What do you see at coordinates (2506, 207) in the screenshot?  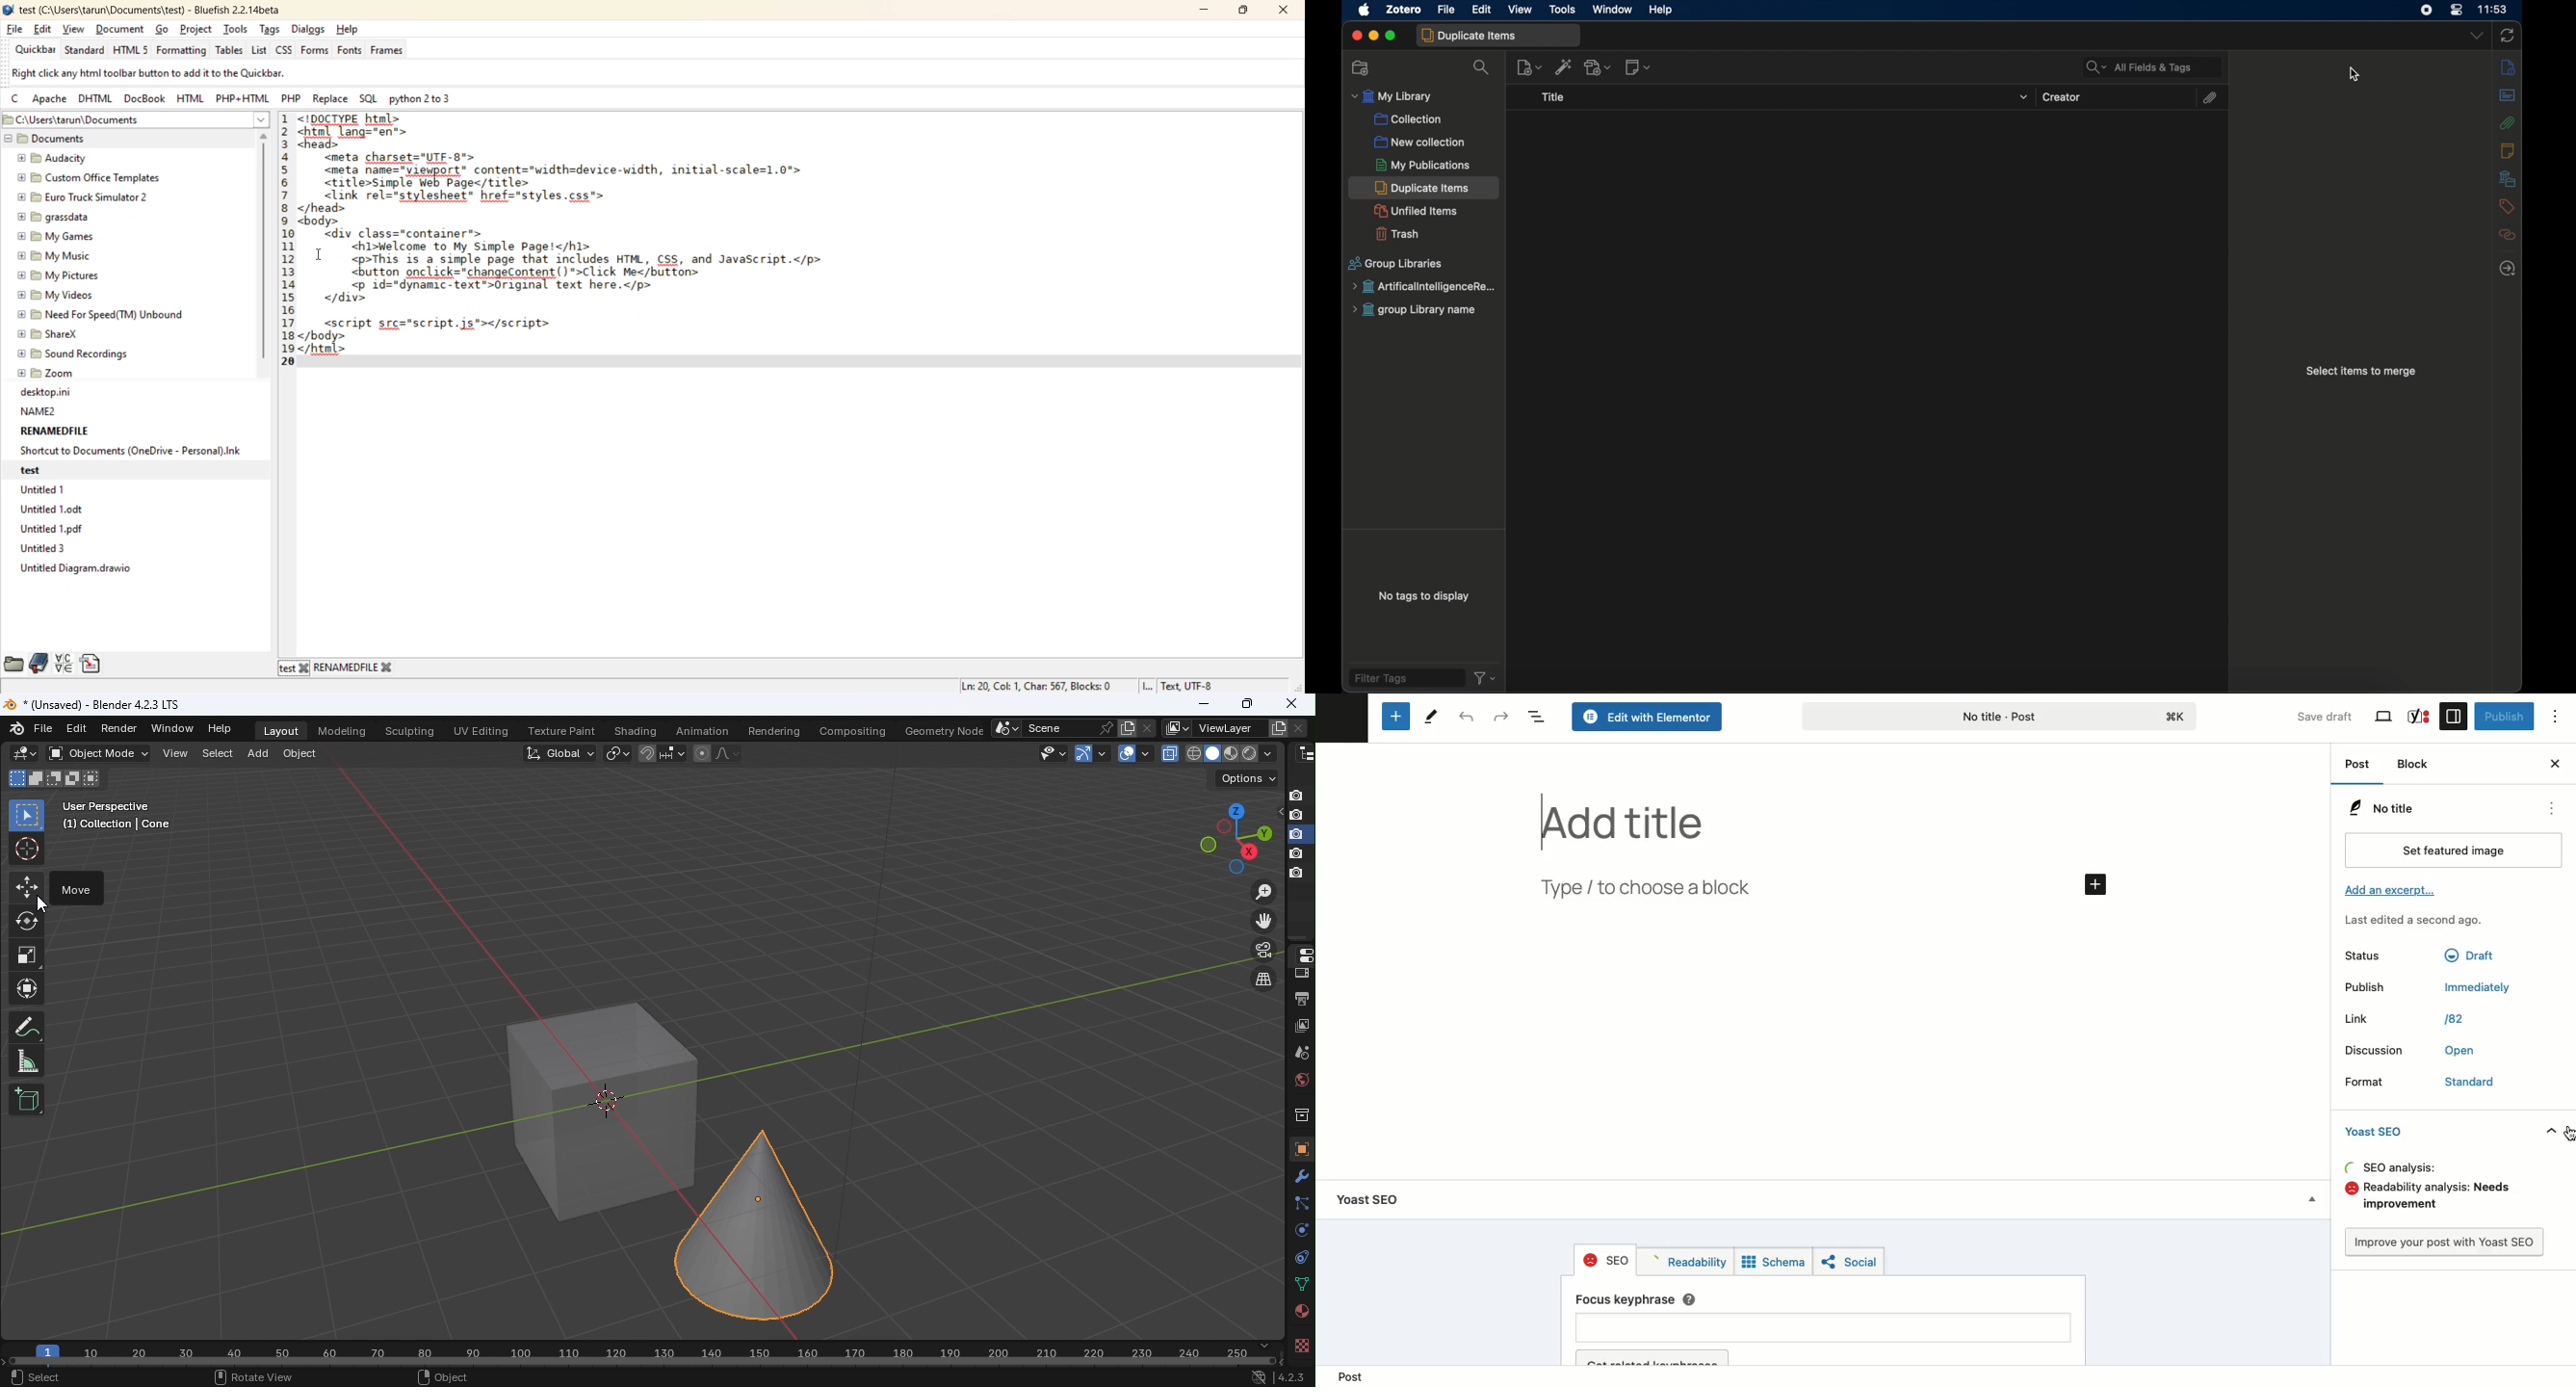 I see `tags` at bounding box center [2506, 207].